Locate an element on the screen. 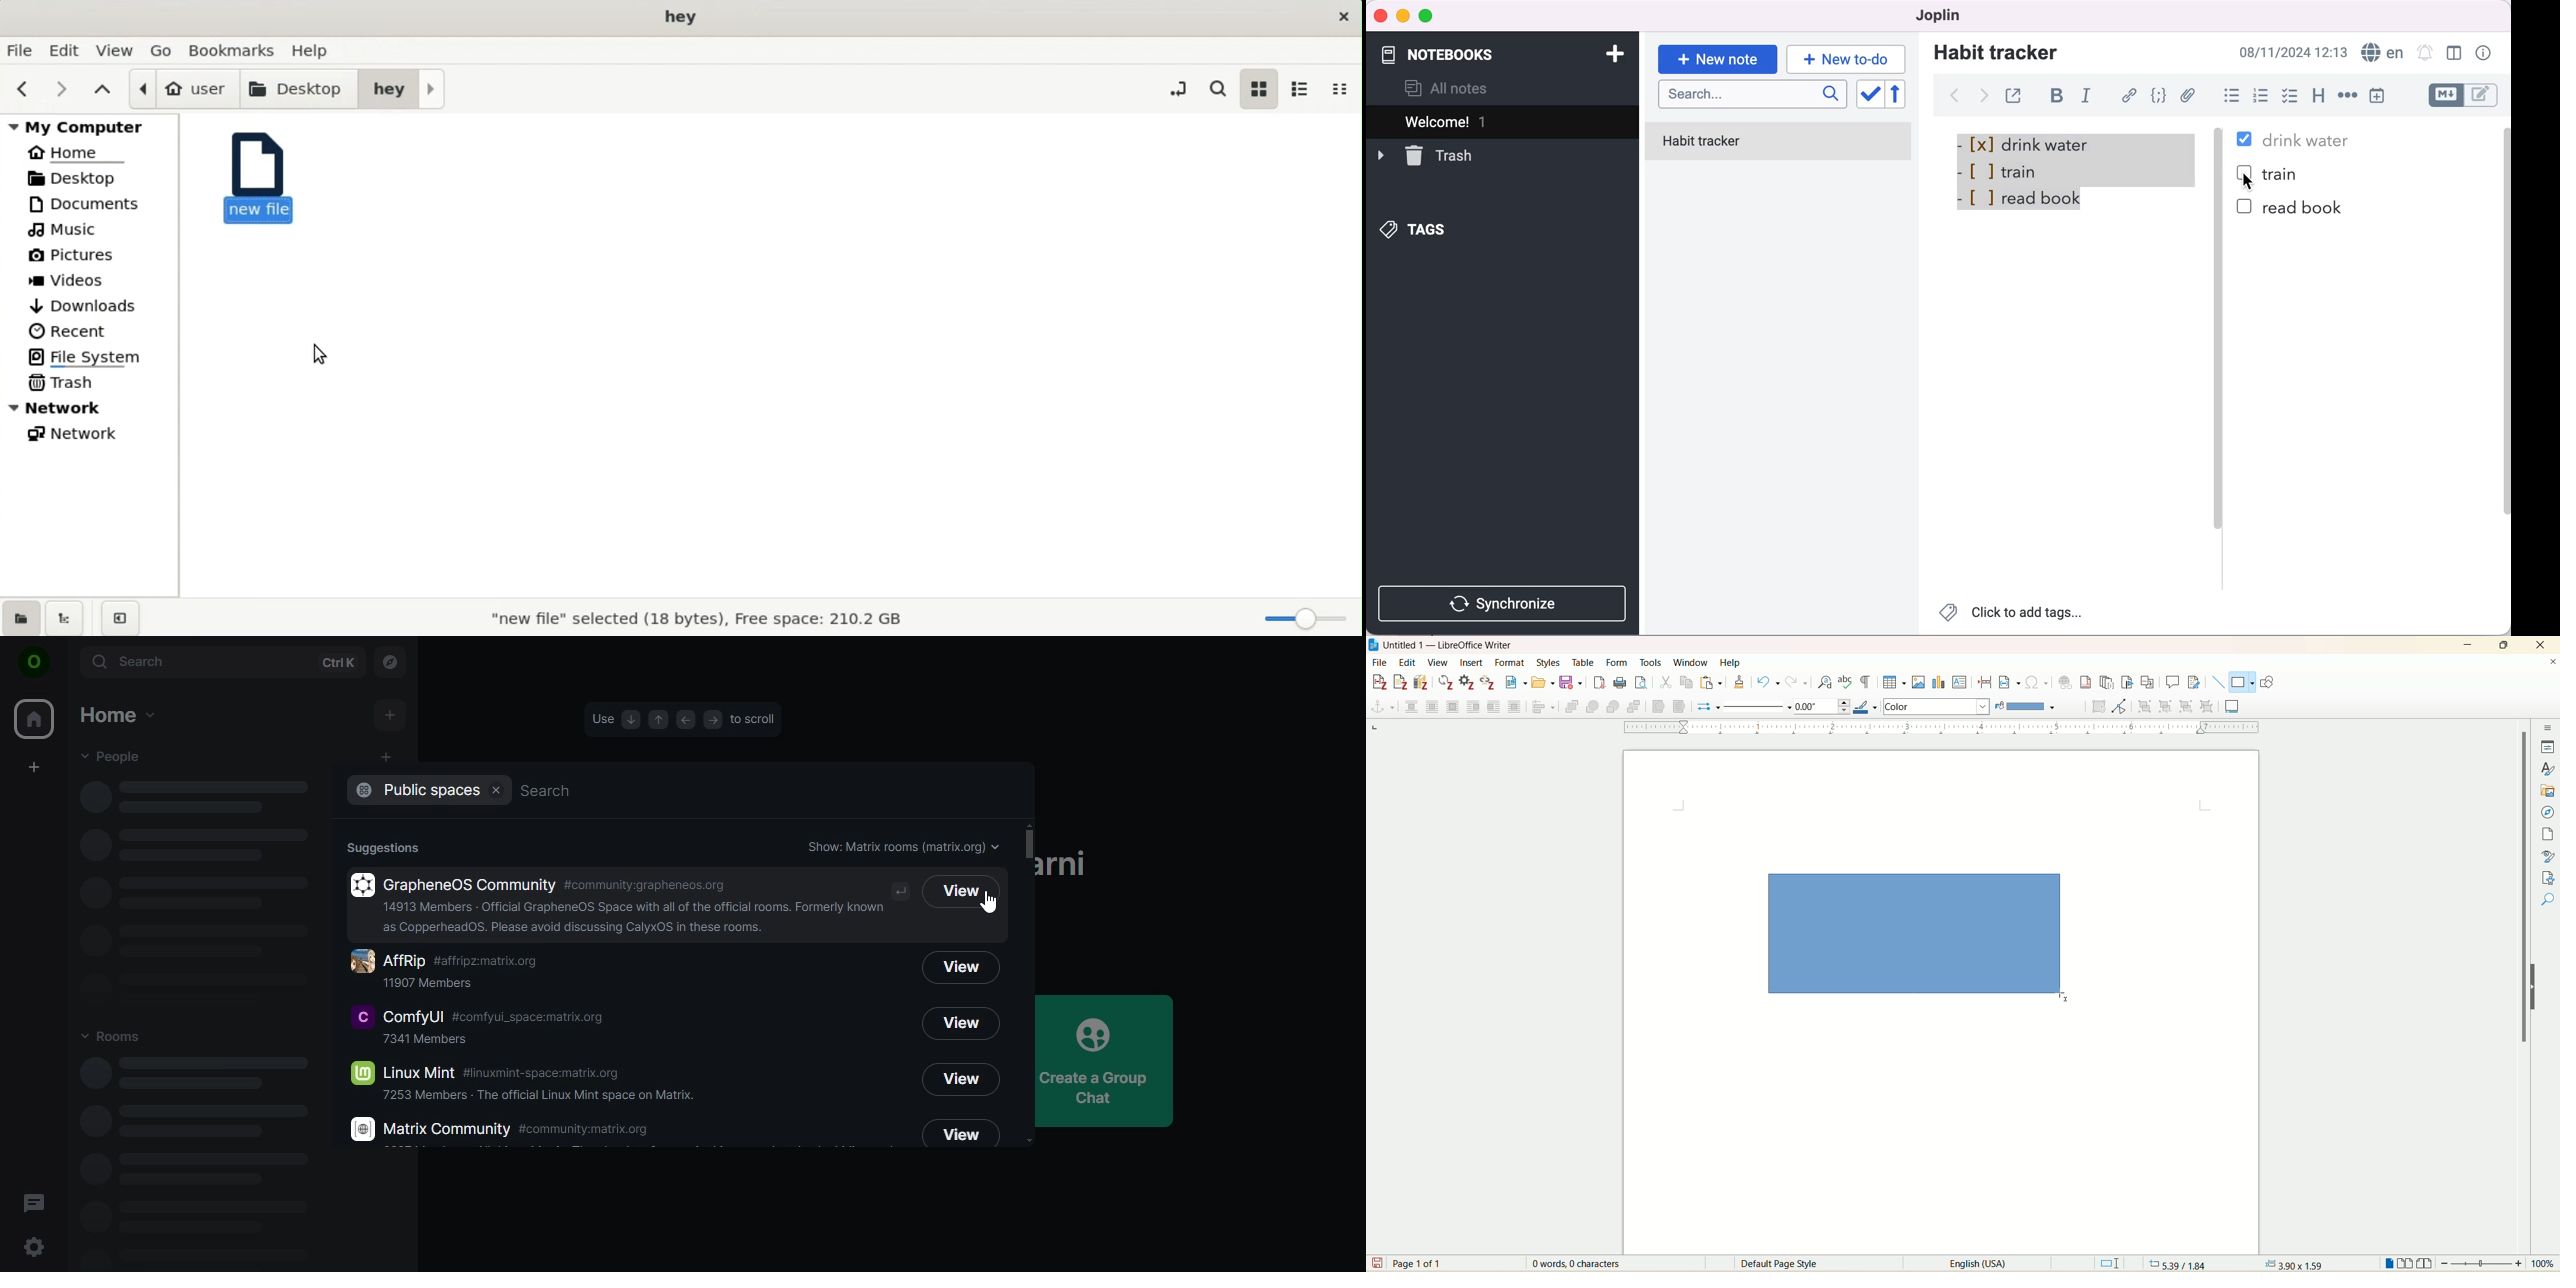  clone formatting is located at coordinates (1739, 682).